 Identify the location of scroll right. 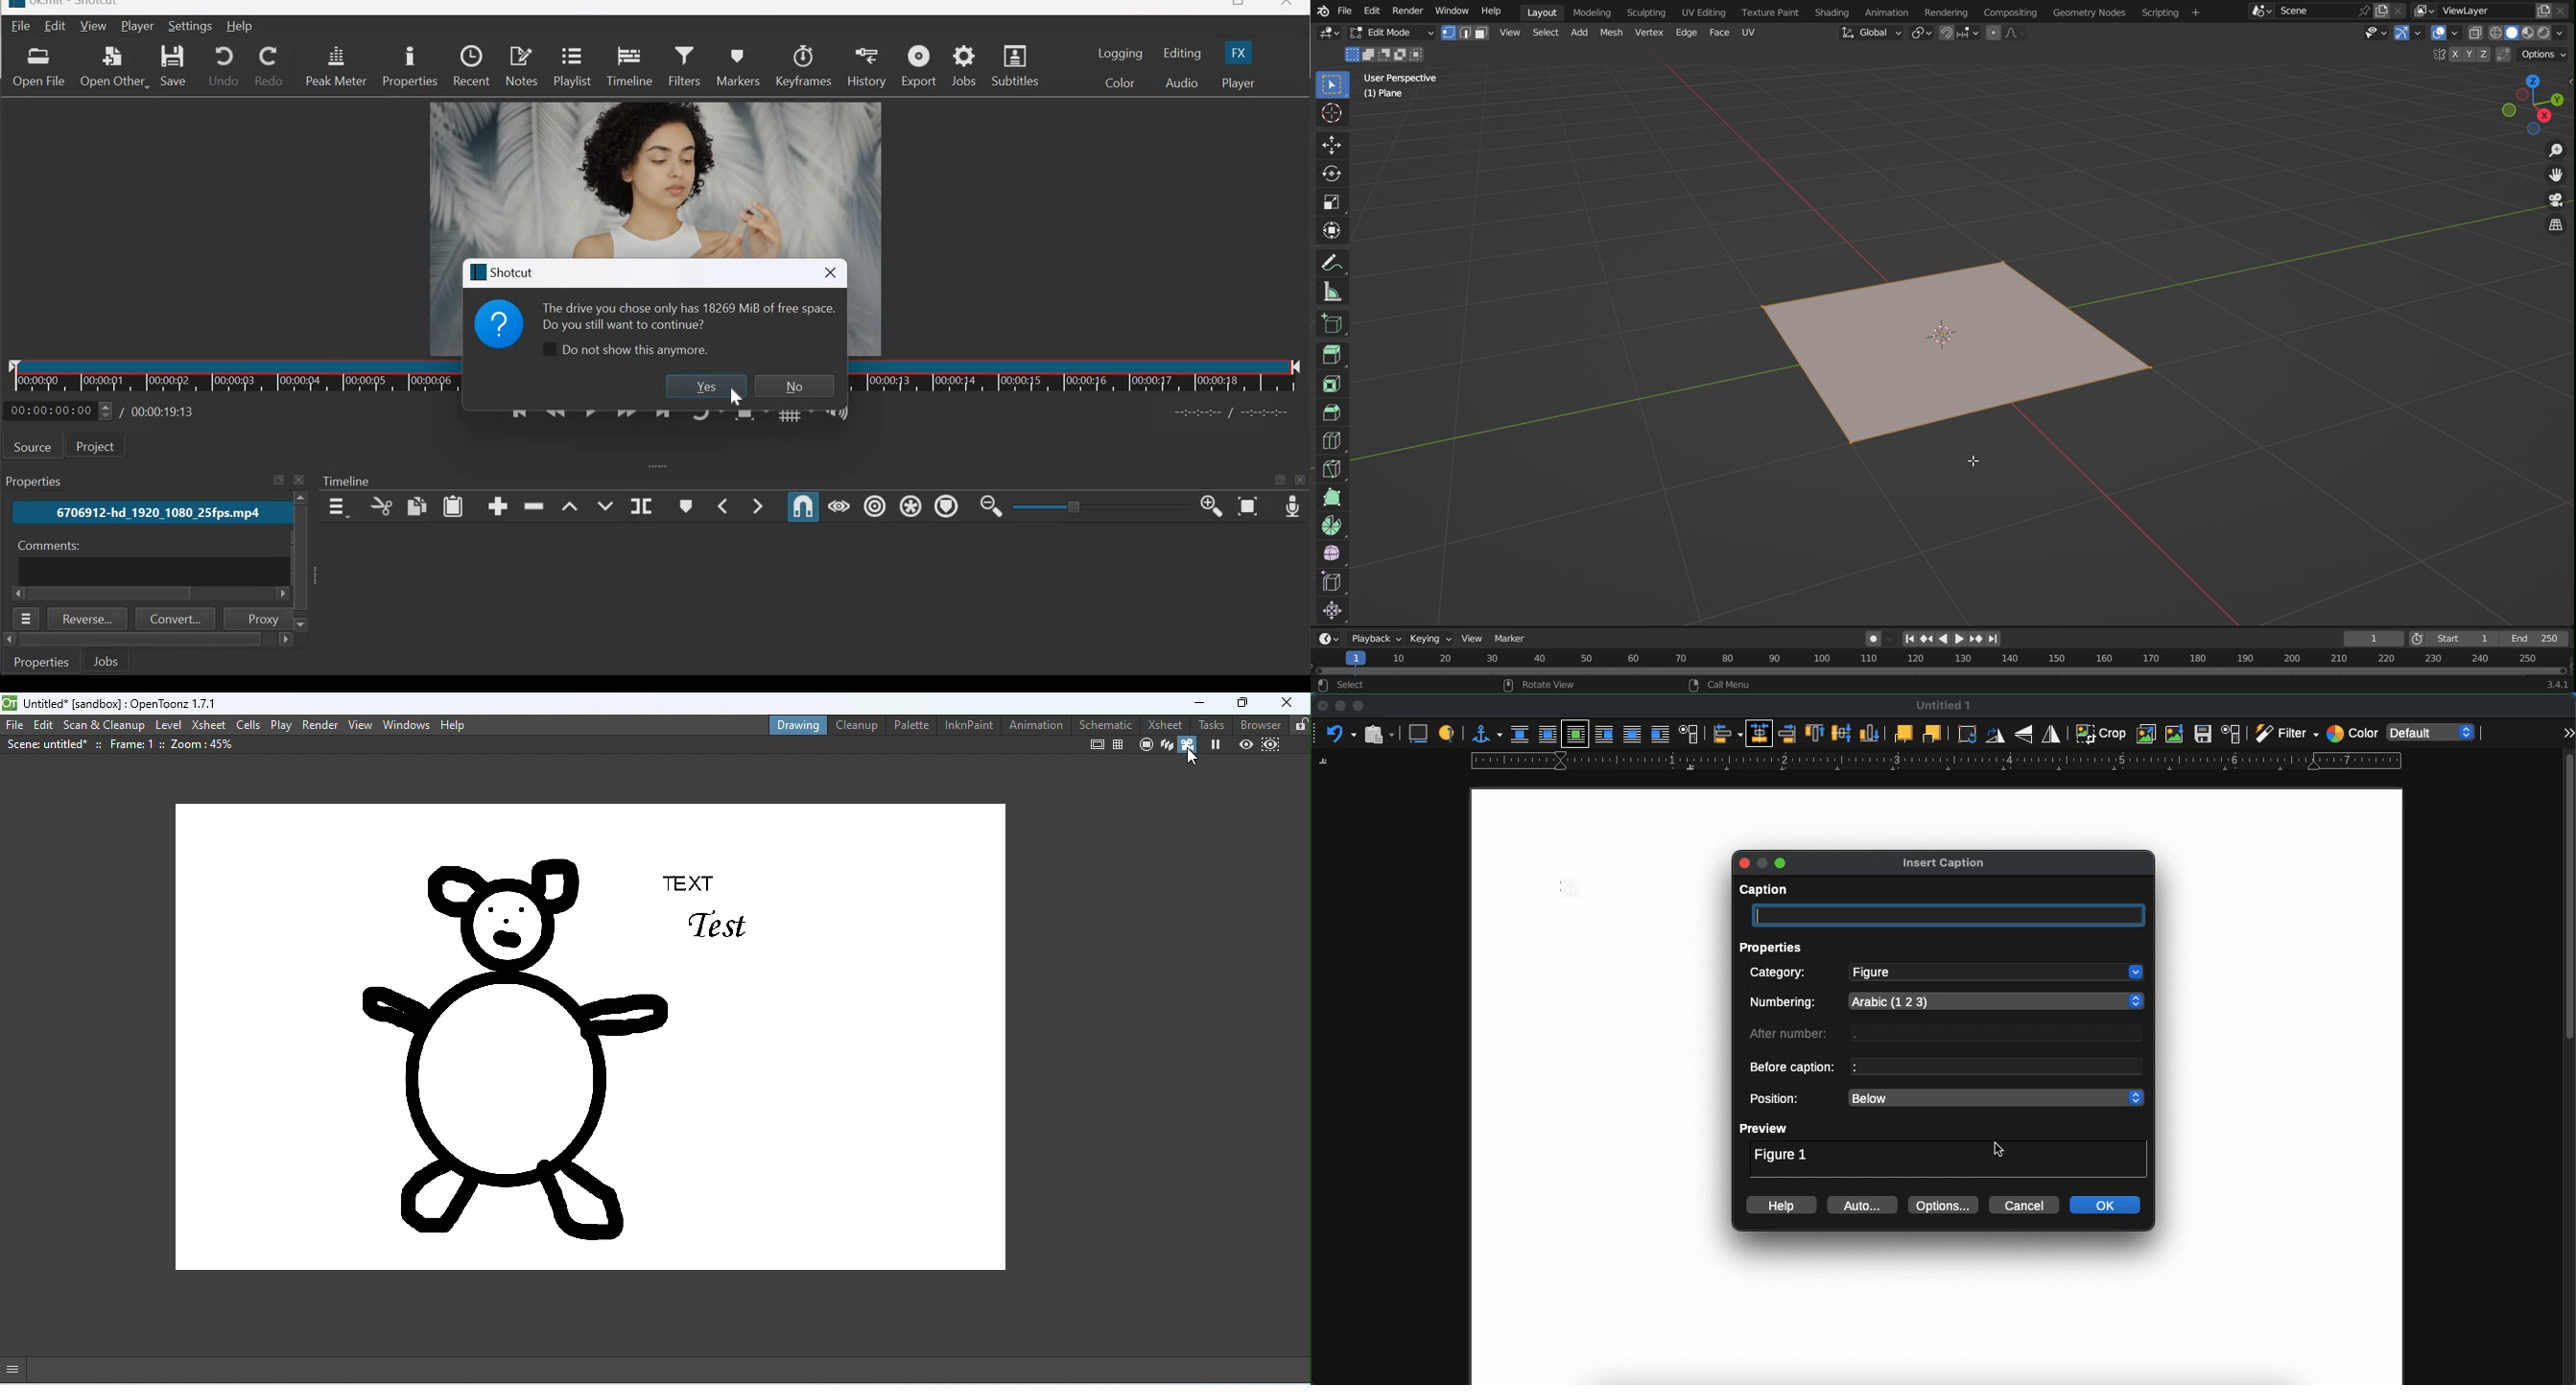
(19, 594).